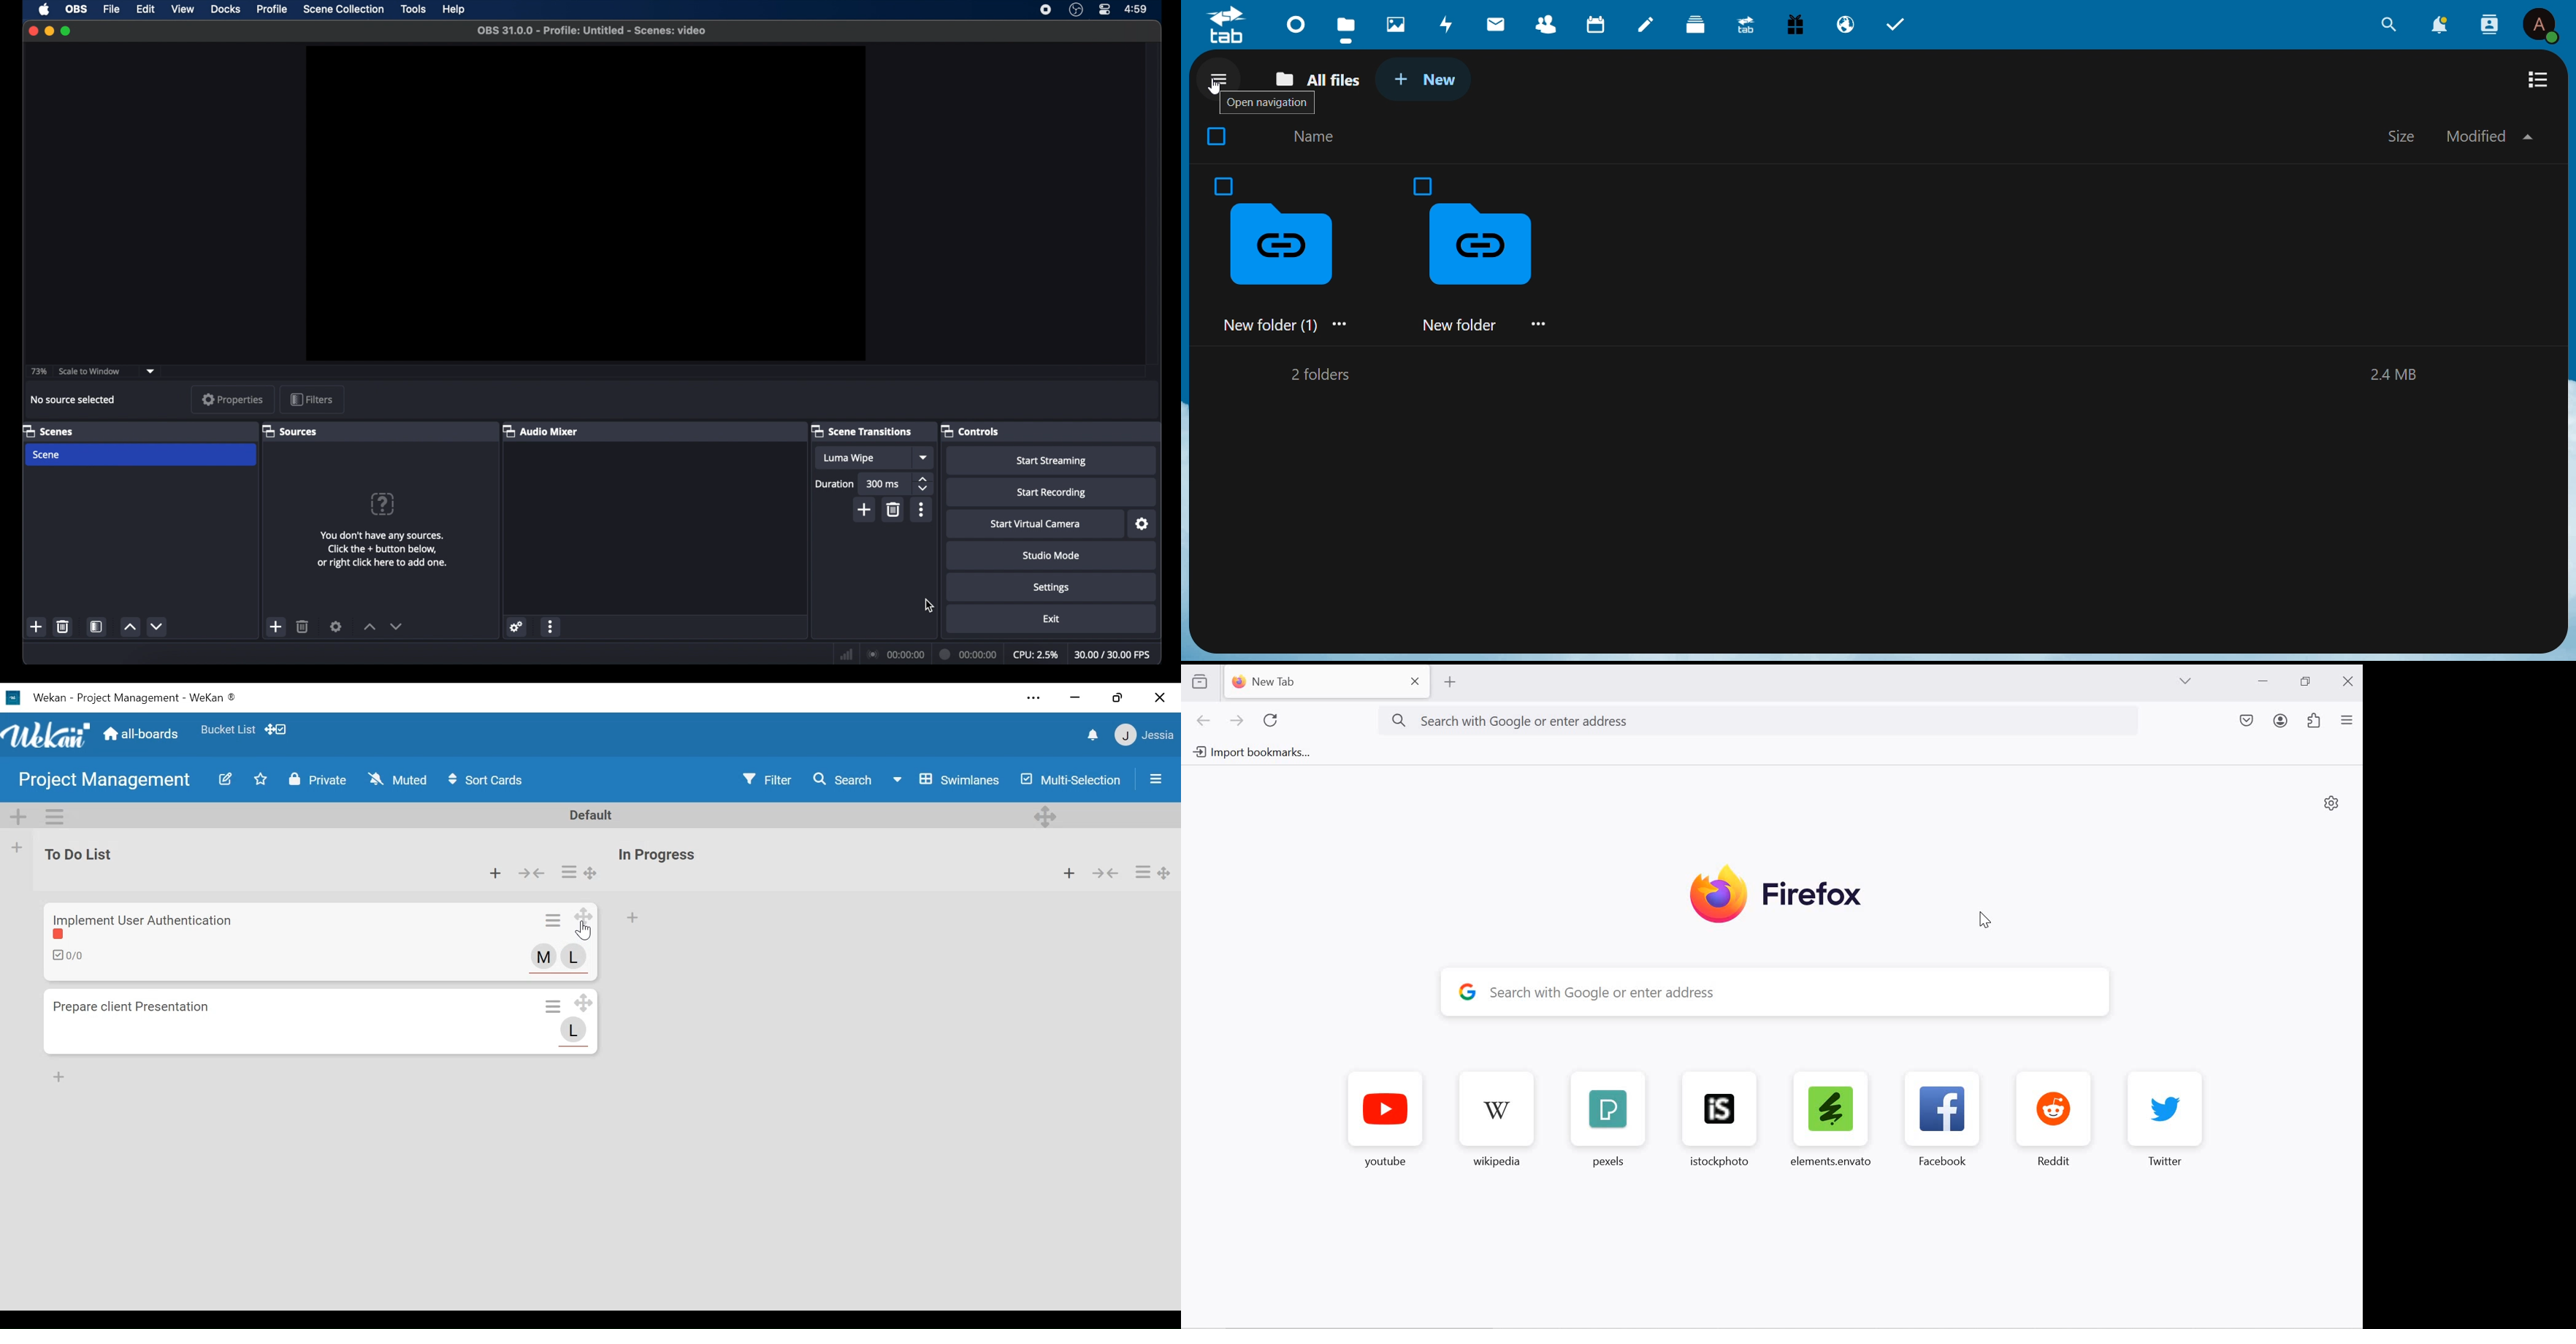 This screenshot has width=2576, height=1344. I want to click on 2 folders, so click(1318, 375).